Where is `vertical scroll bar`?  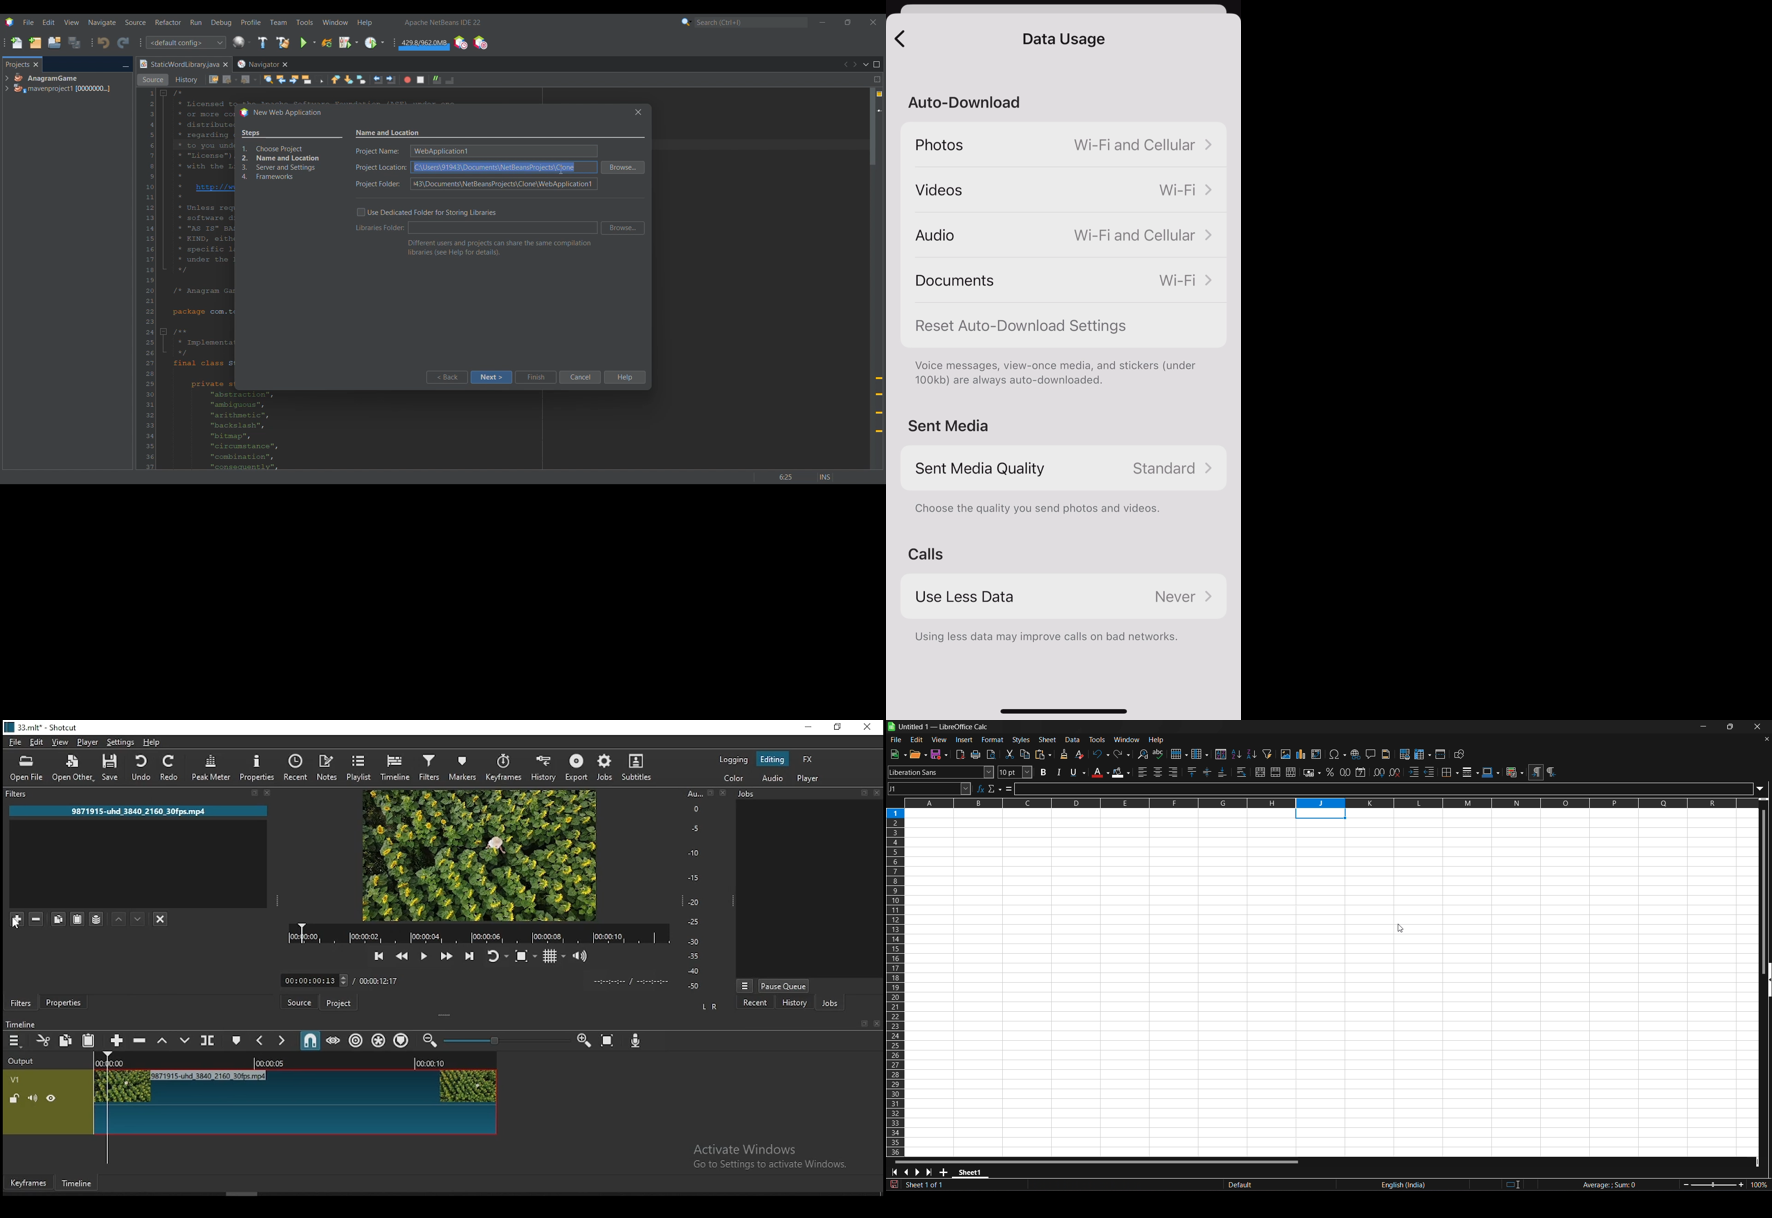 vertical scroll bar is located at coordinates (1765, 884).